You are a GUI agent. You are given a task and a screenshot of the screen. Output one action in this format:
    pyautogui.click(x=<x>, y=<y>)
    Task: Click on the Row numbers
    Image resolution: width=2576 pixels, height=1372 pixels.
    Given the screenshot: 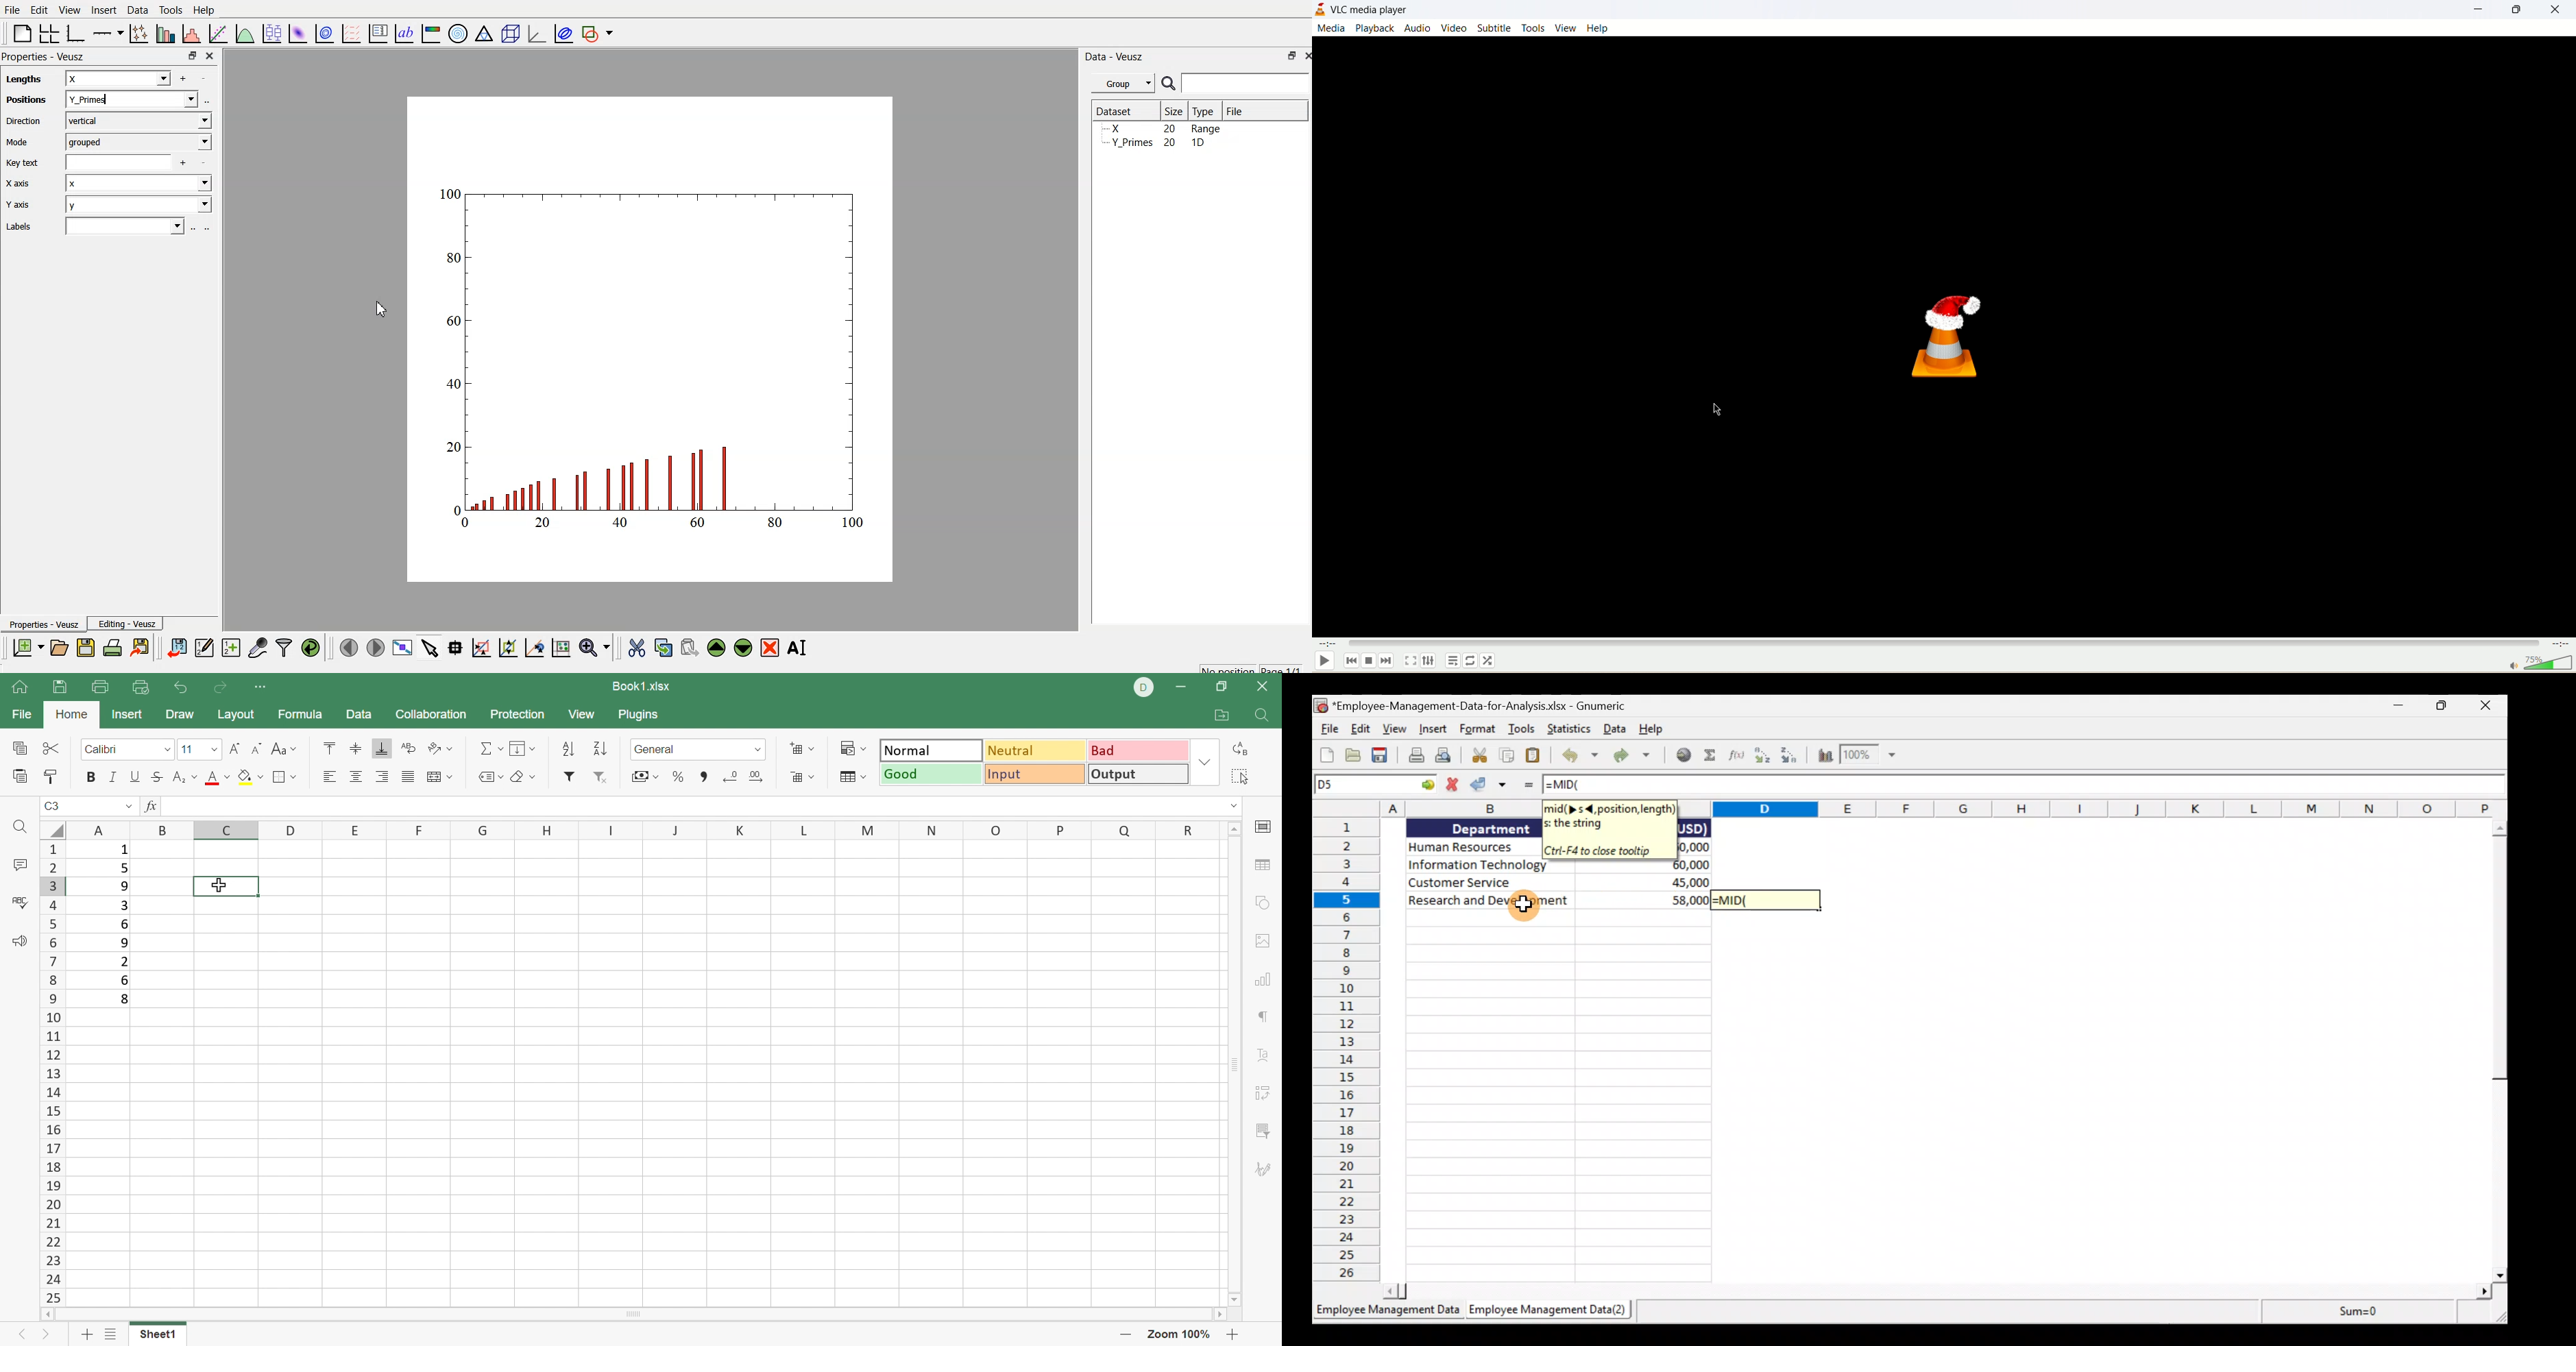 What is the action you would take?
    pyautogui.click(x=54, y=1072)
    